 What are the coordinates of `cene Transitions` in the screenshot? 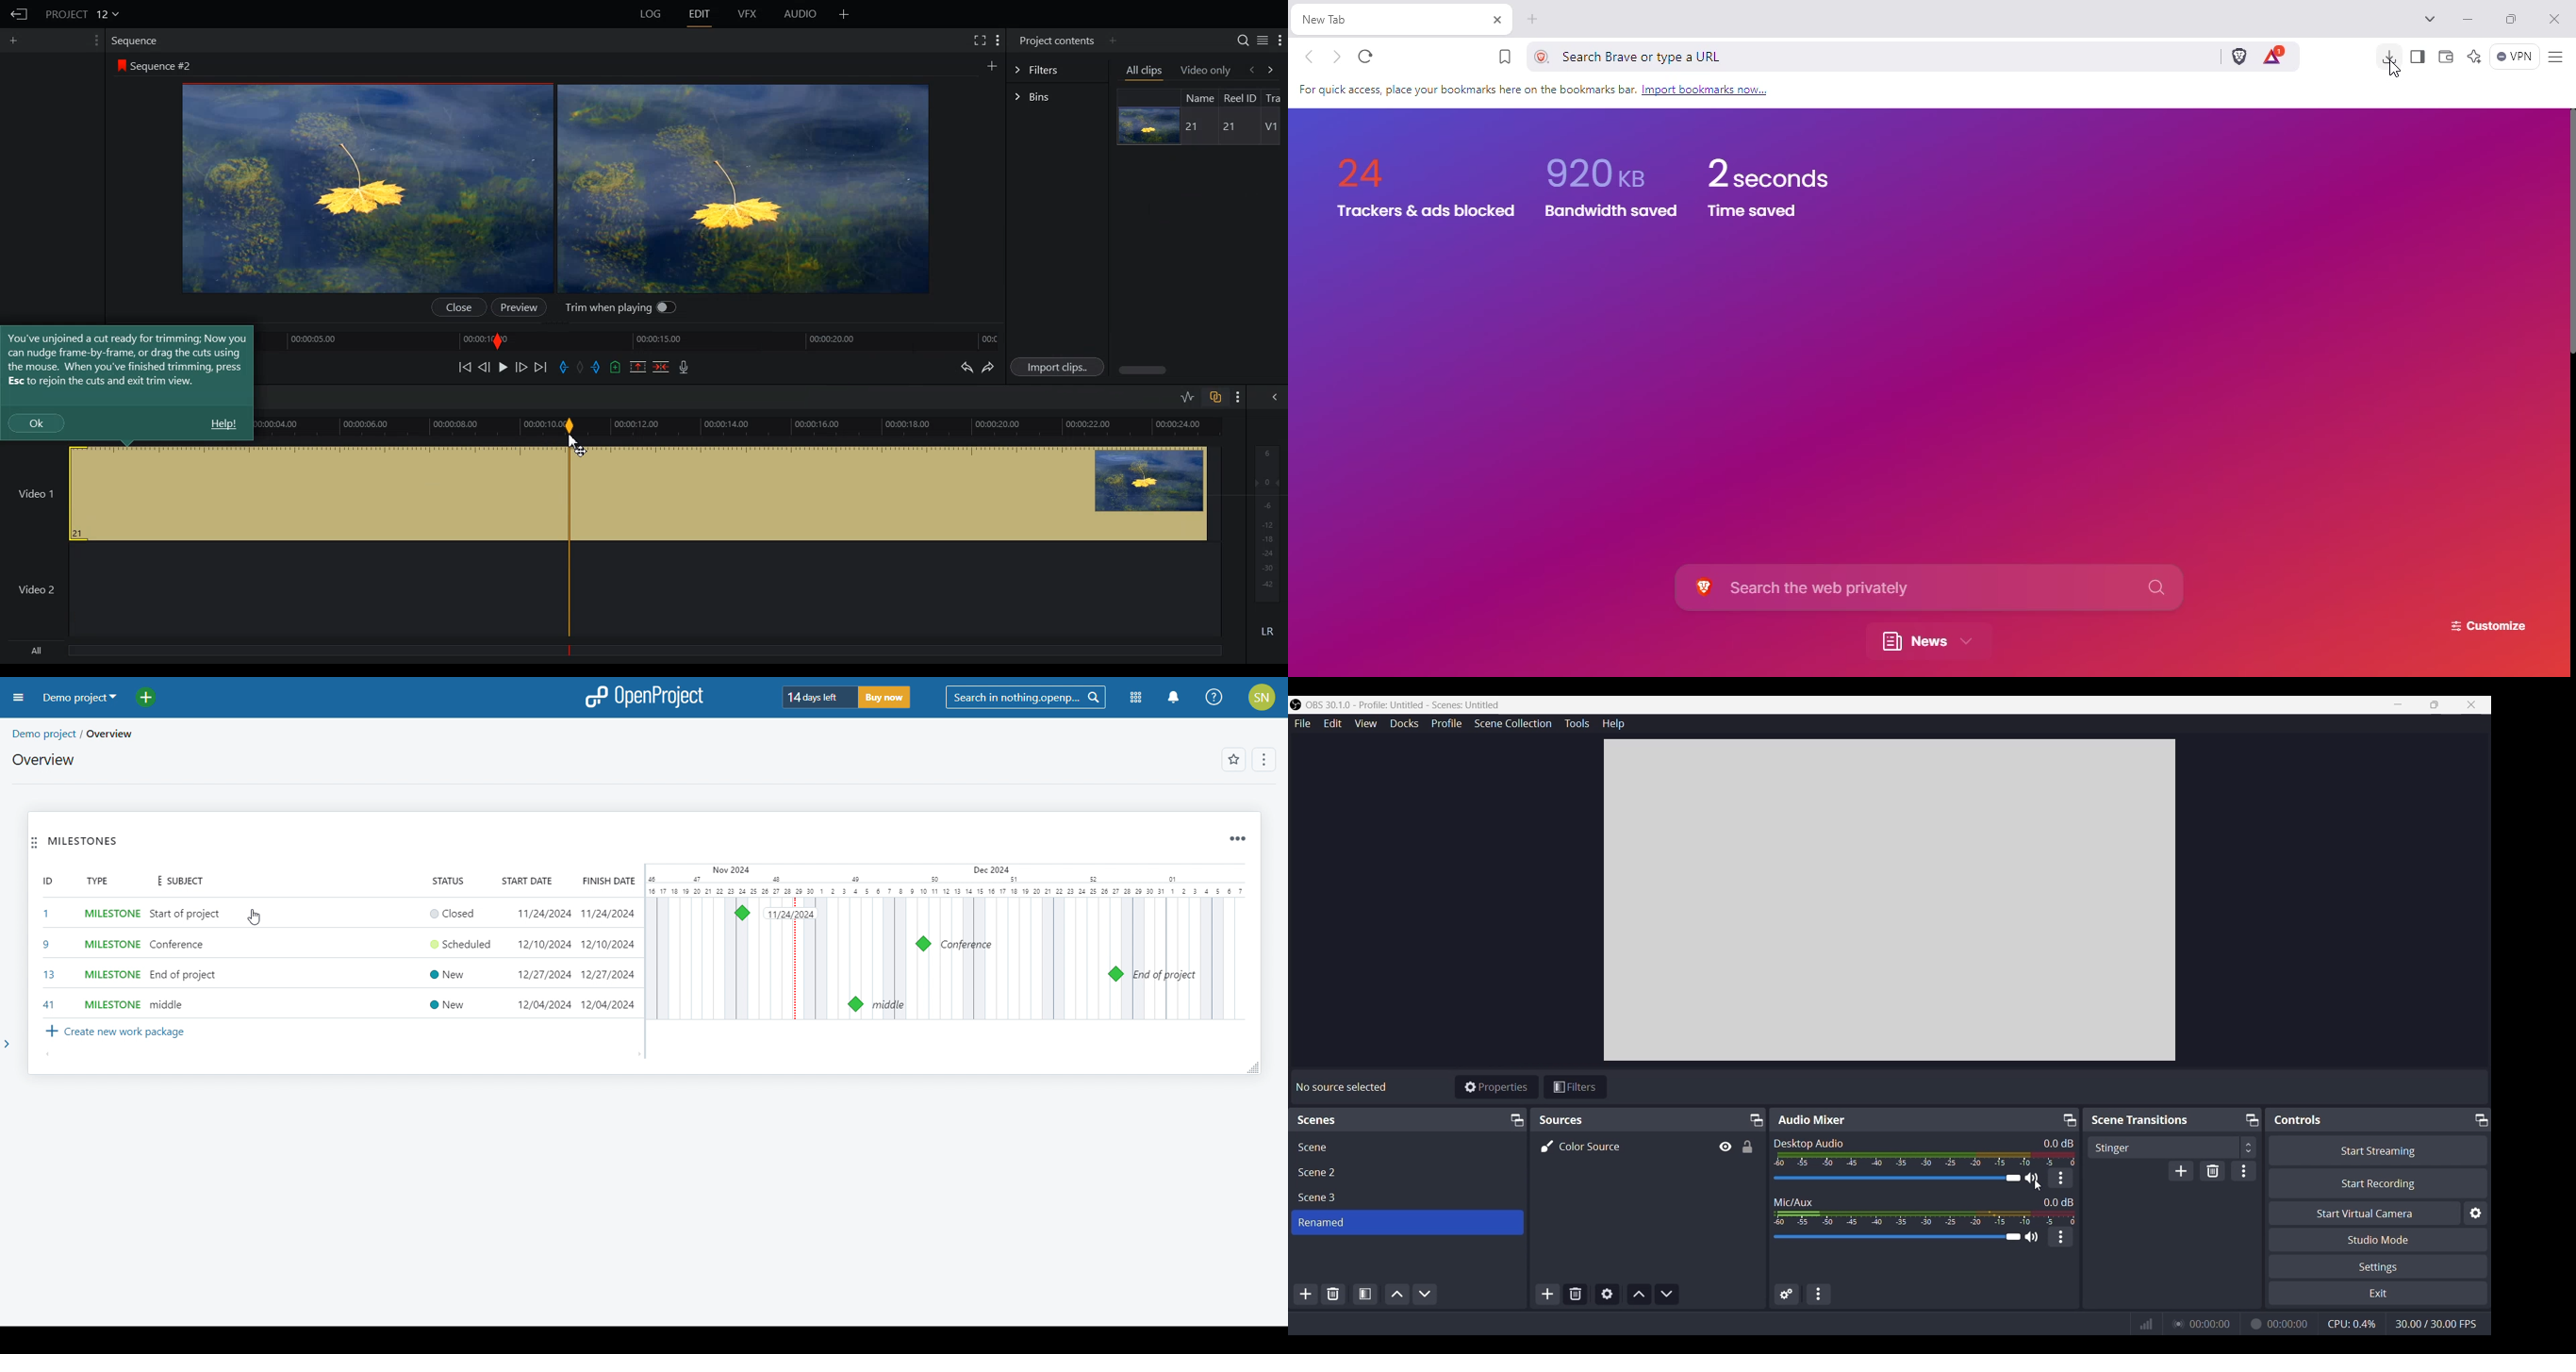 It's located at (2142, 1120).